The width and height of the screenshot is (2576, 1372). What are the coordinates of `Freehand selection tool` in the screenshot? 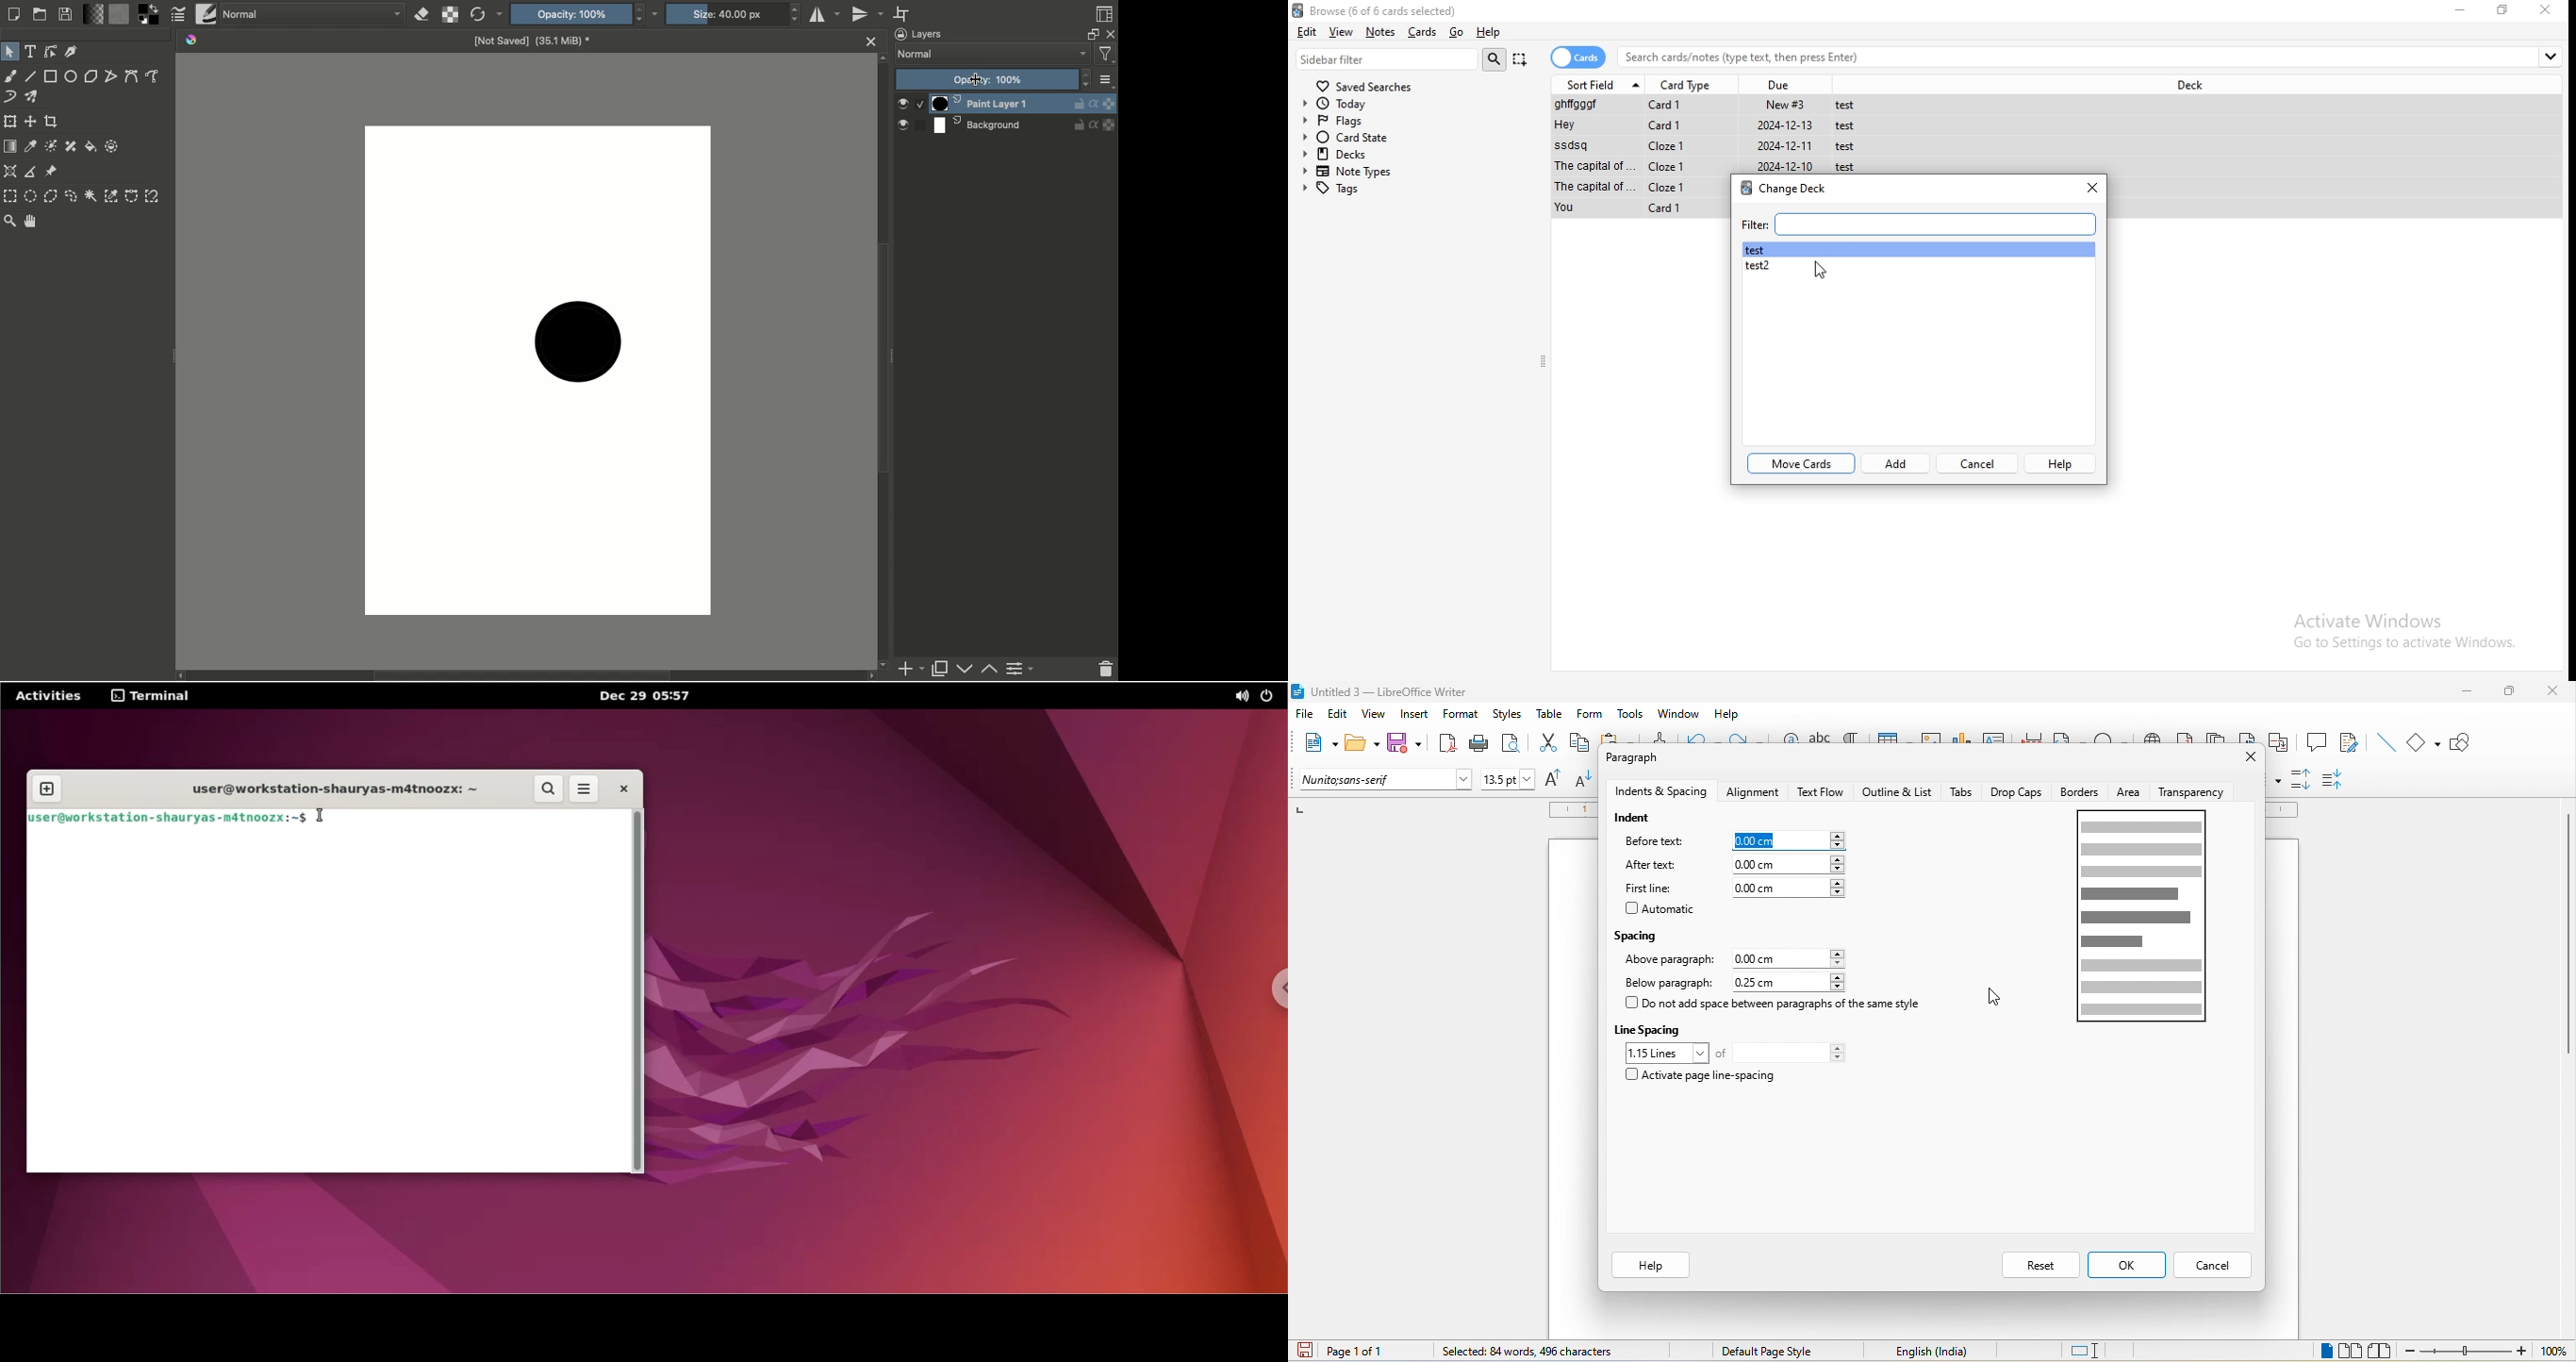 It's located at (71, 196).